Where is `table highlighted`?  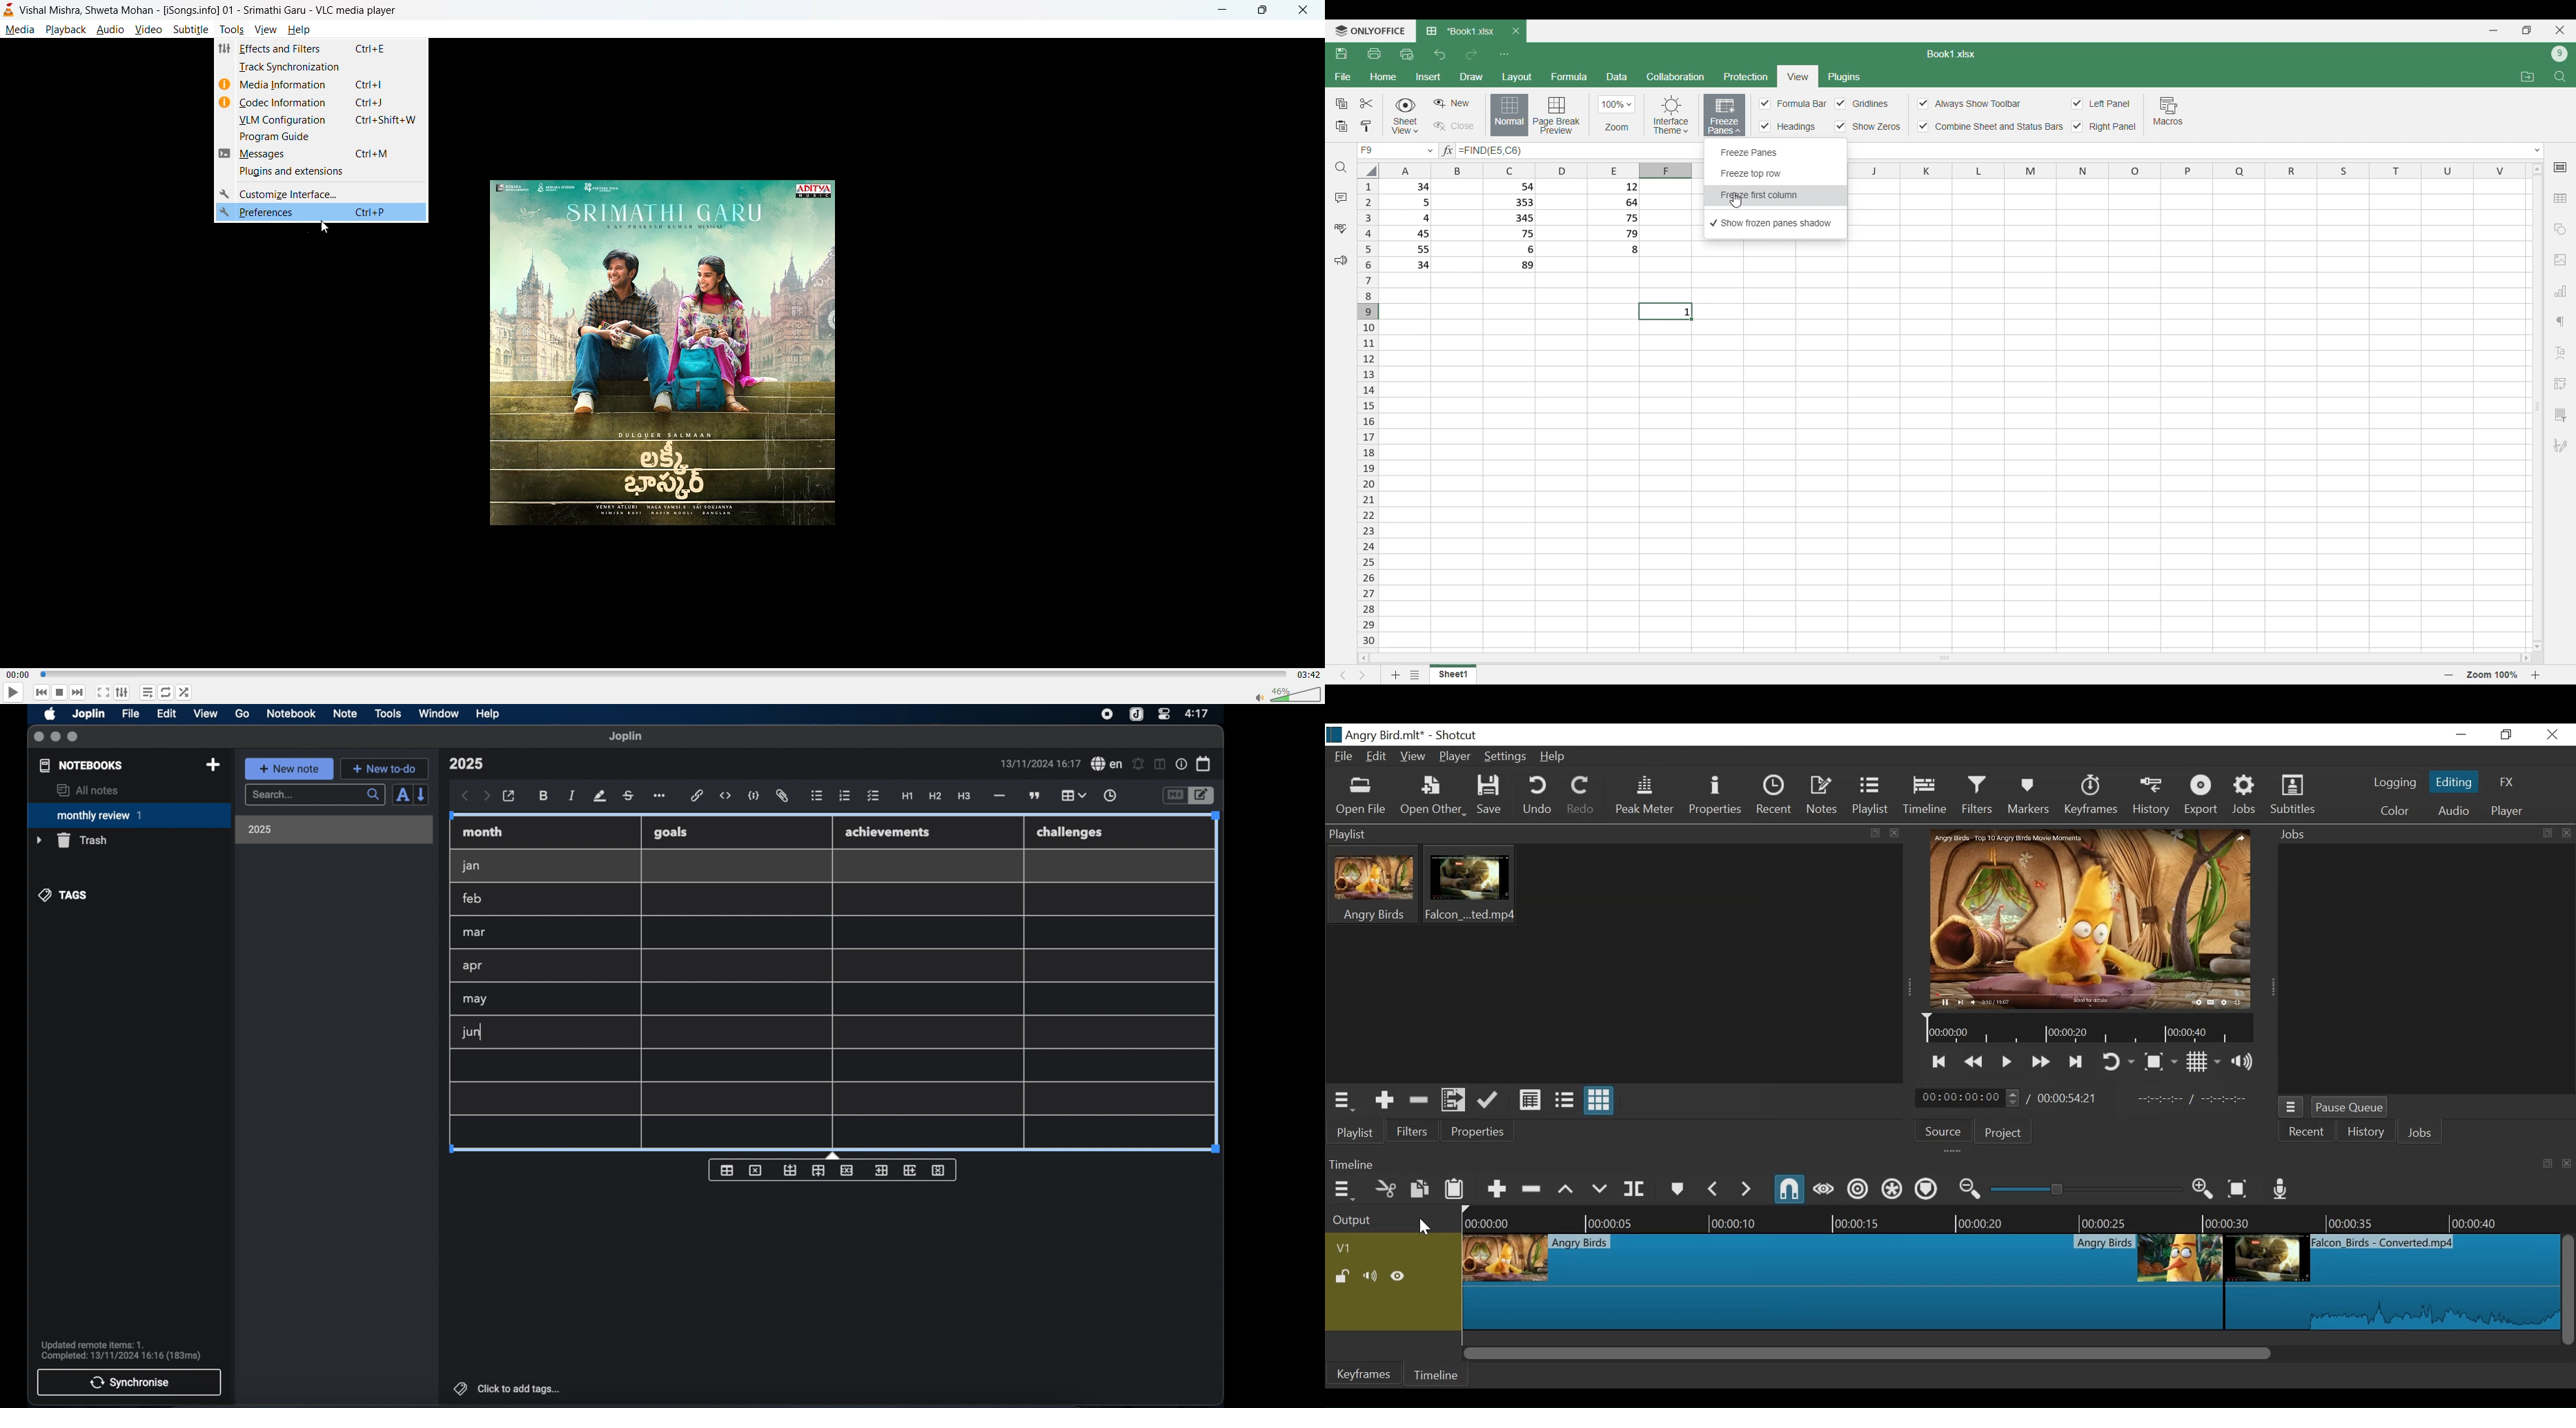
table highlighted is located at coordinates (1072, 795).